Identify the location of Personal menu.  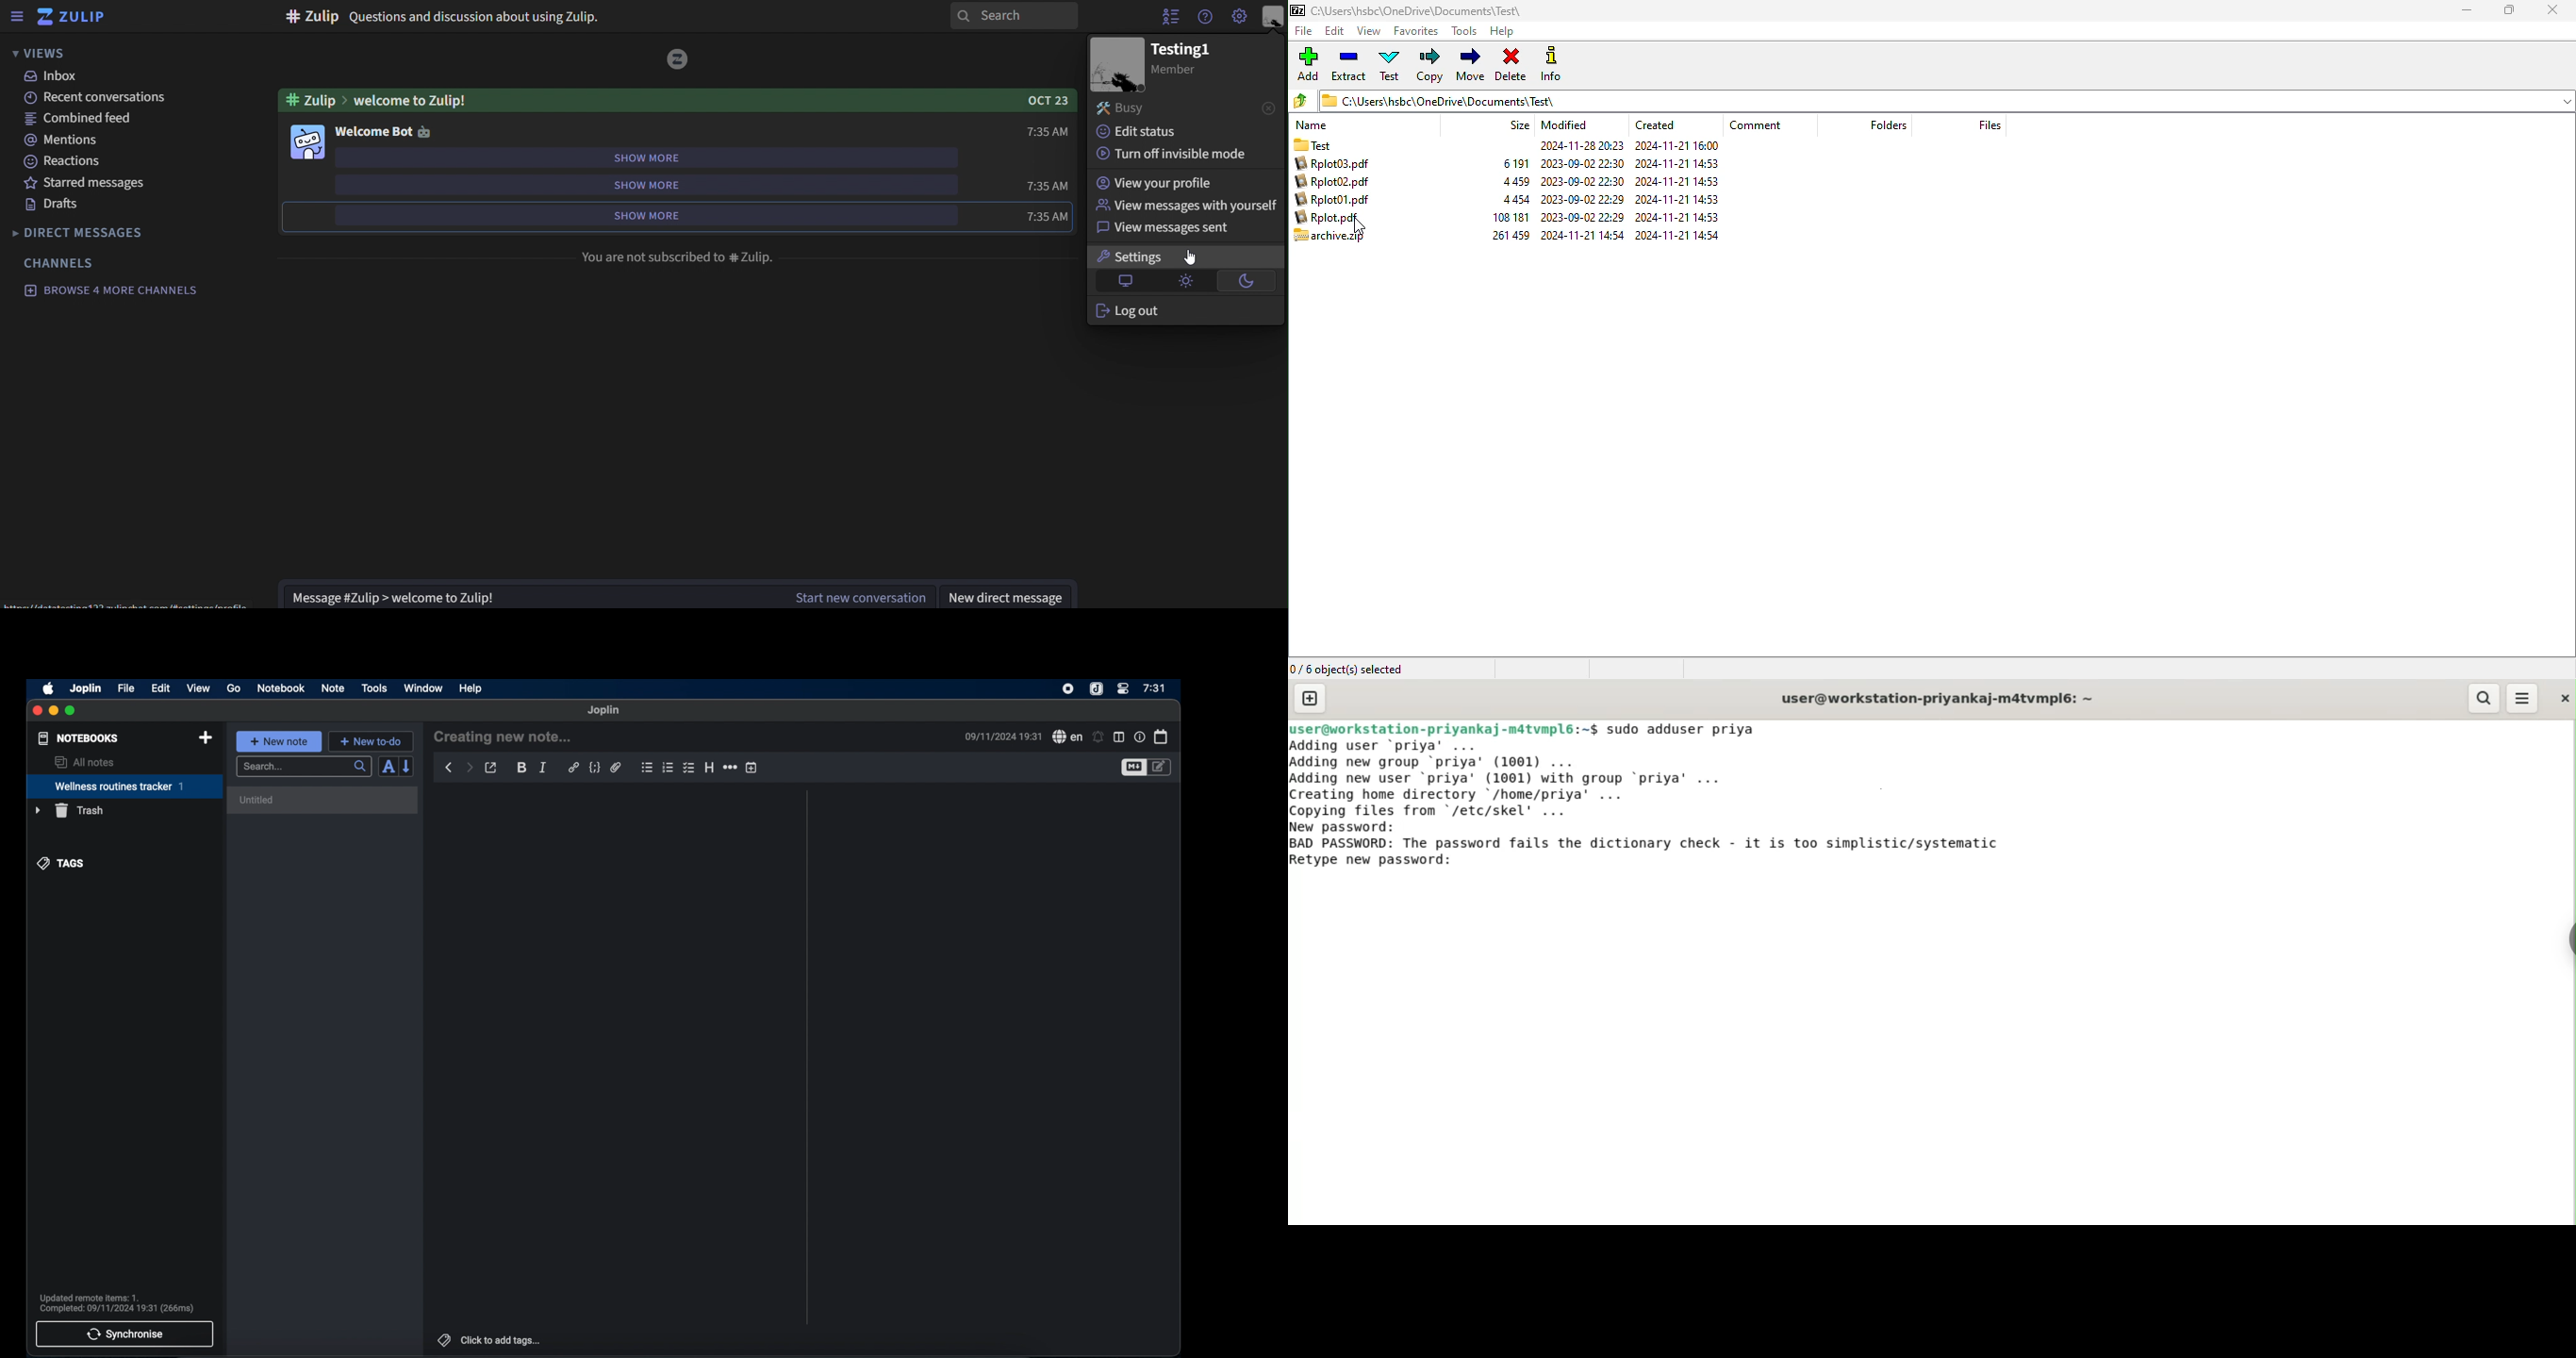
(1271, 18).